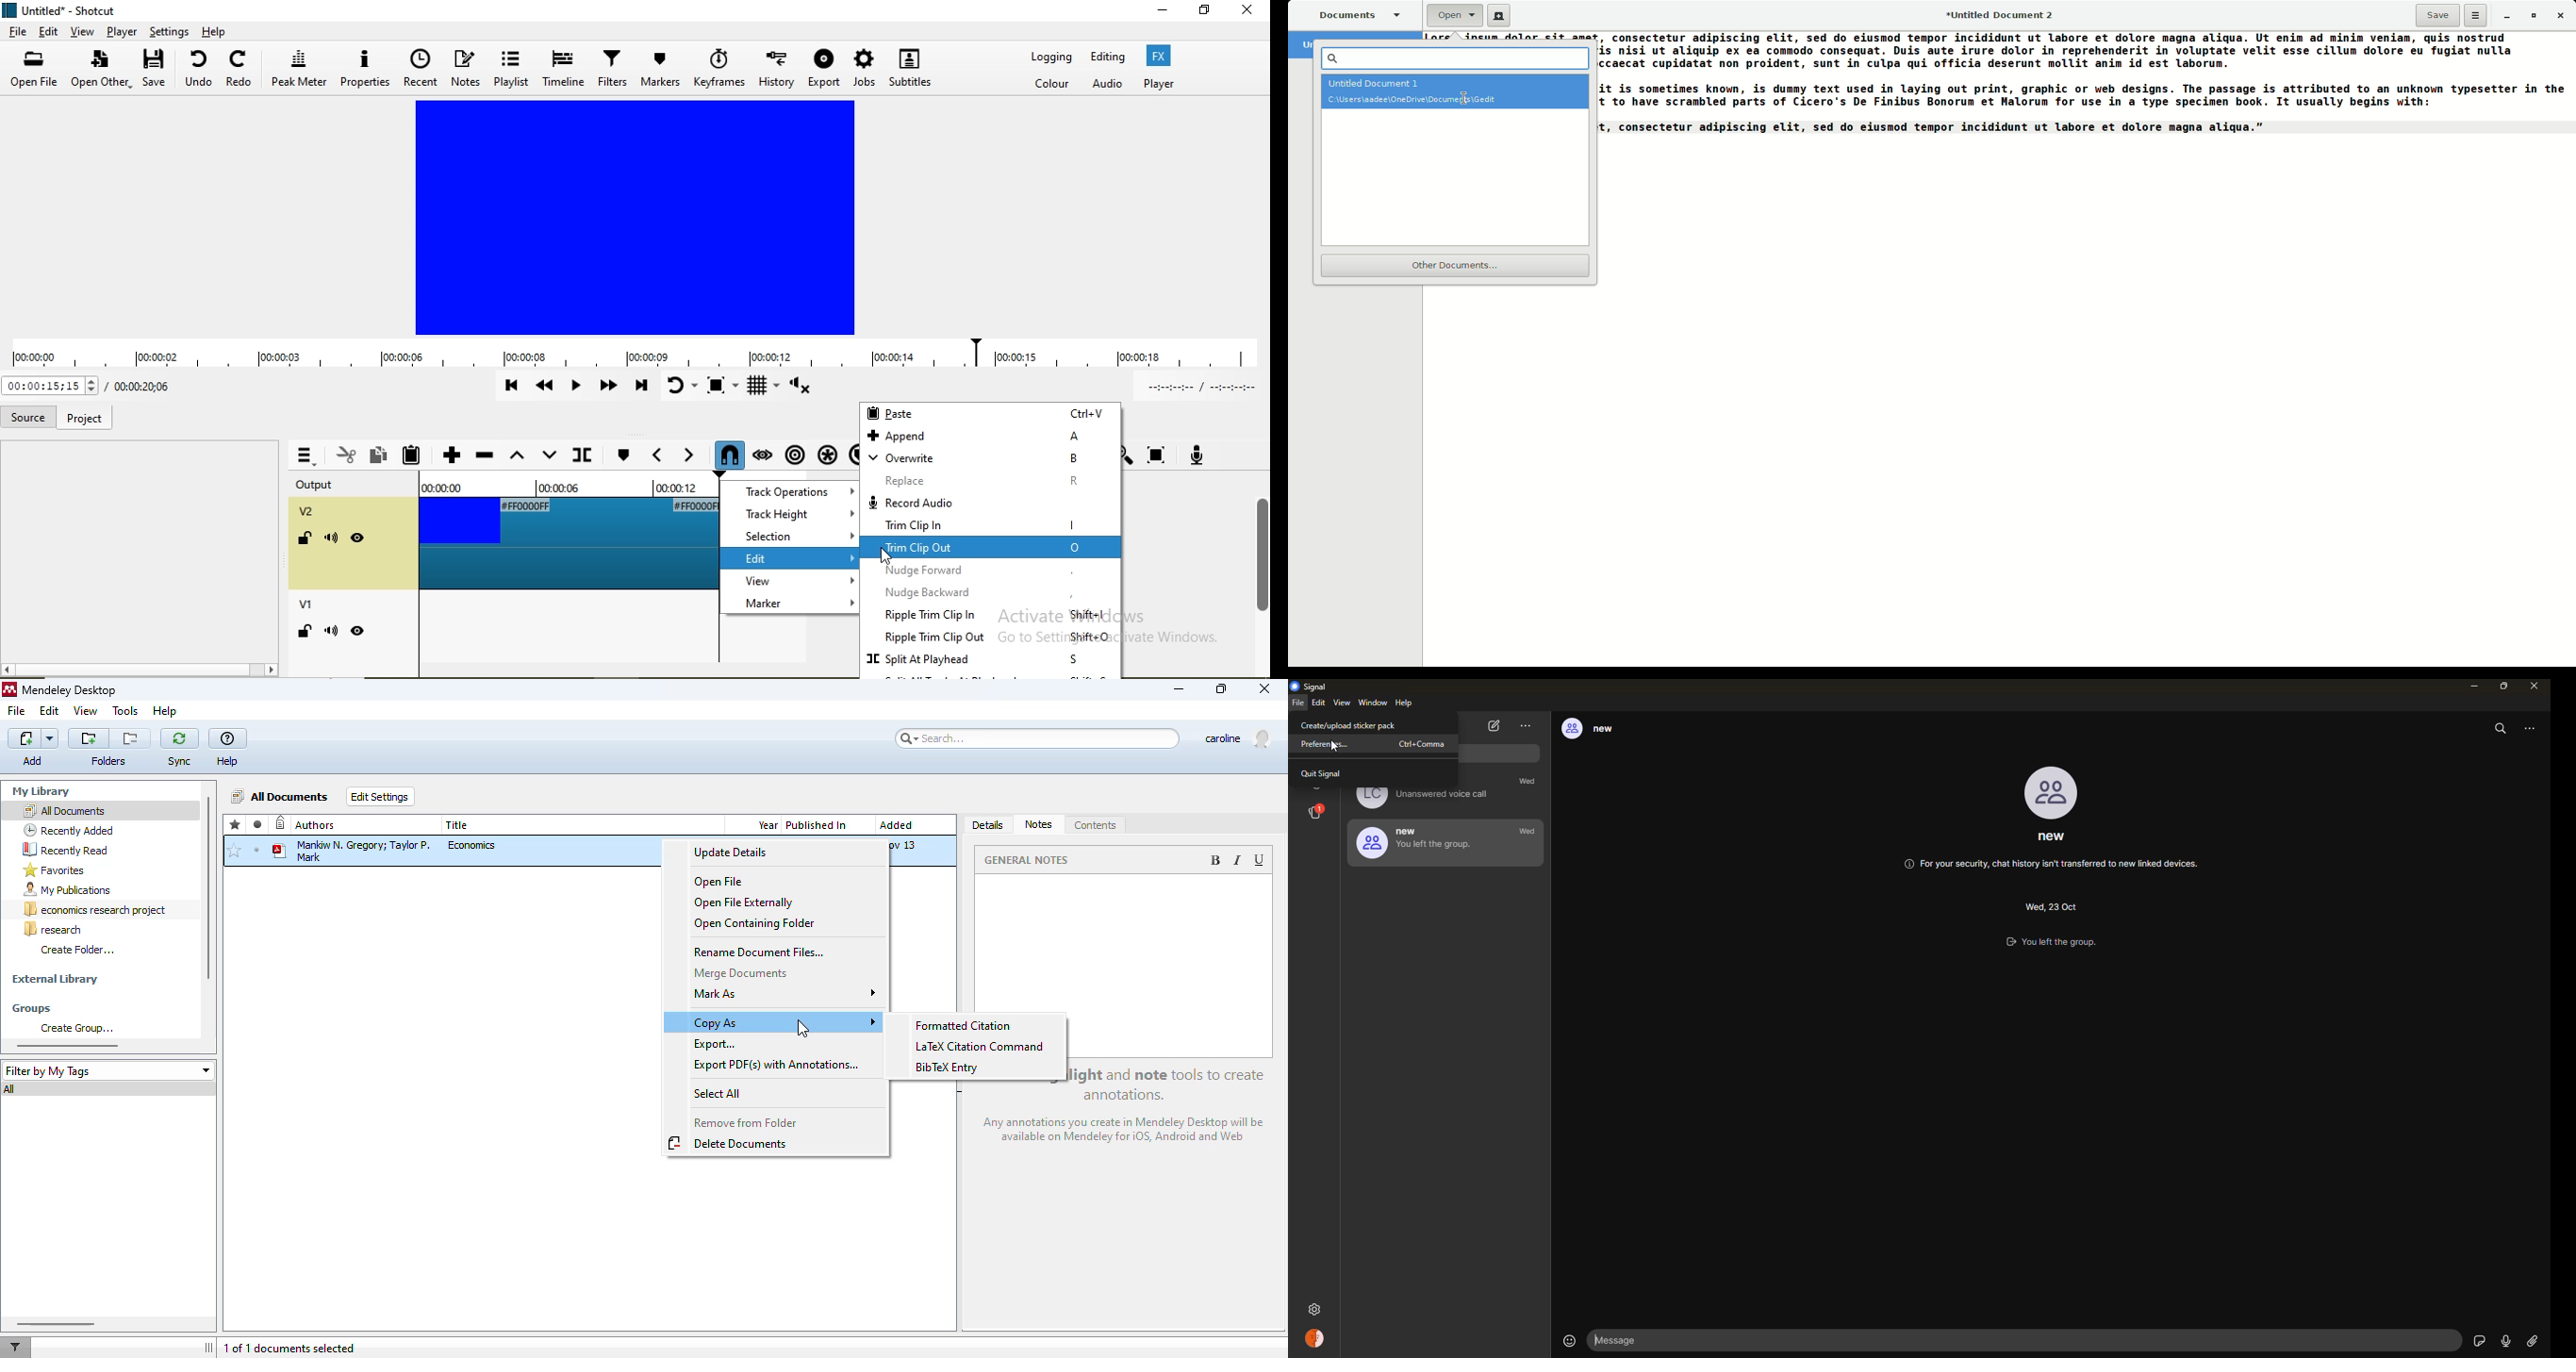 The image size is (2576, 1372). Describe the element at coordinates (333, 541) in the screenshot. I see `mute` at that location.